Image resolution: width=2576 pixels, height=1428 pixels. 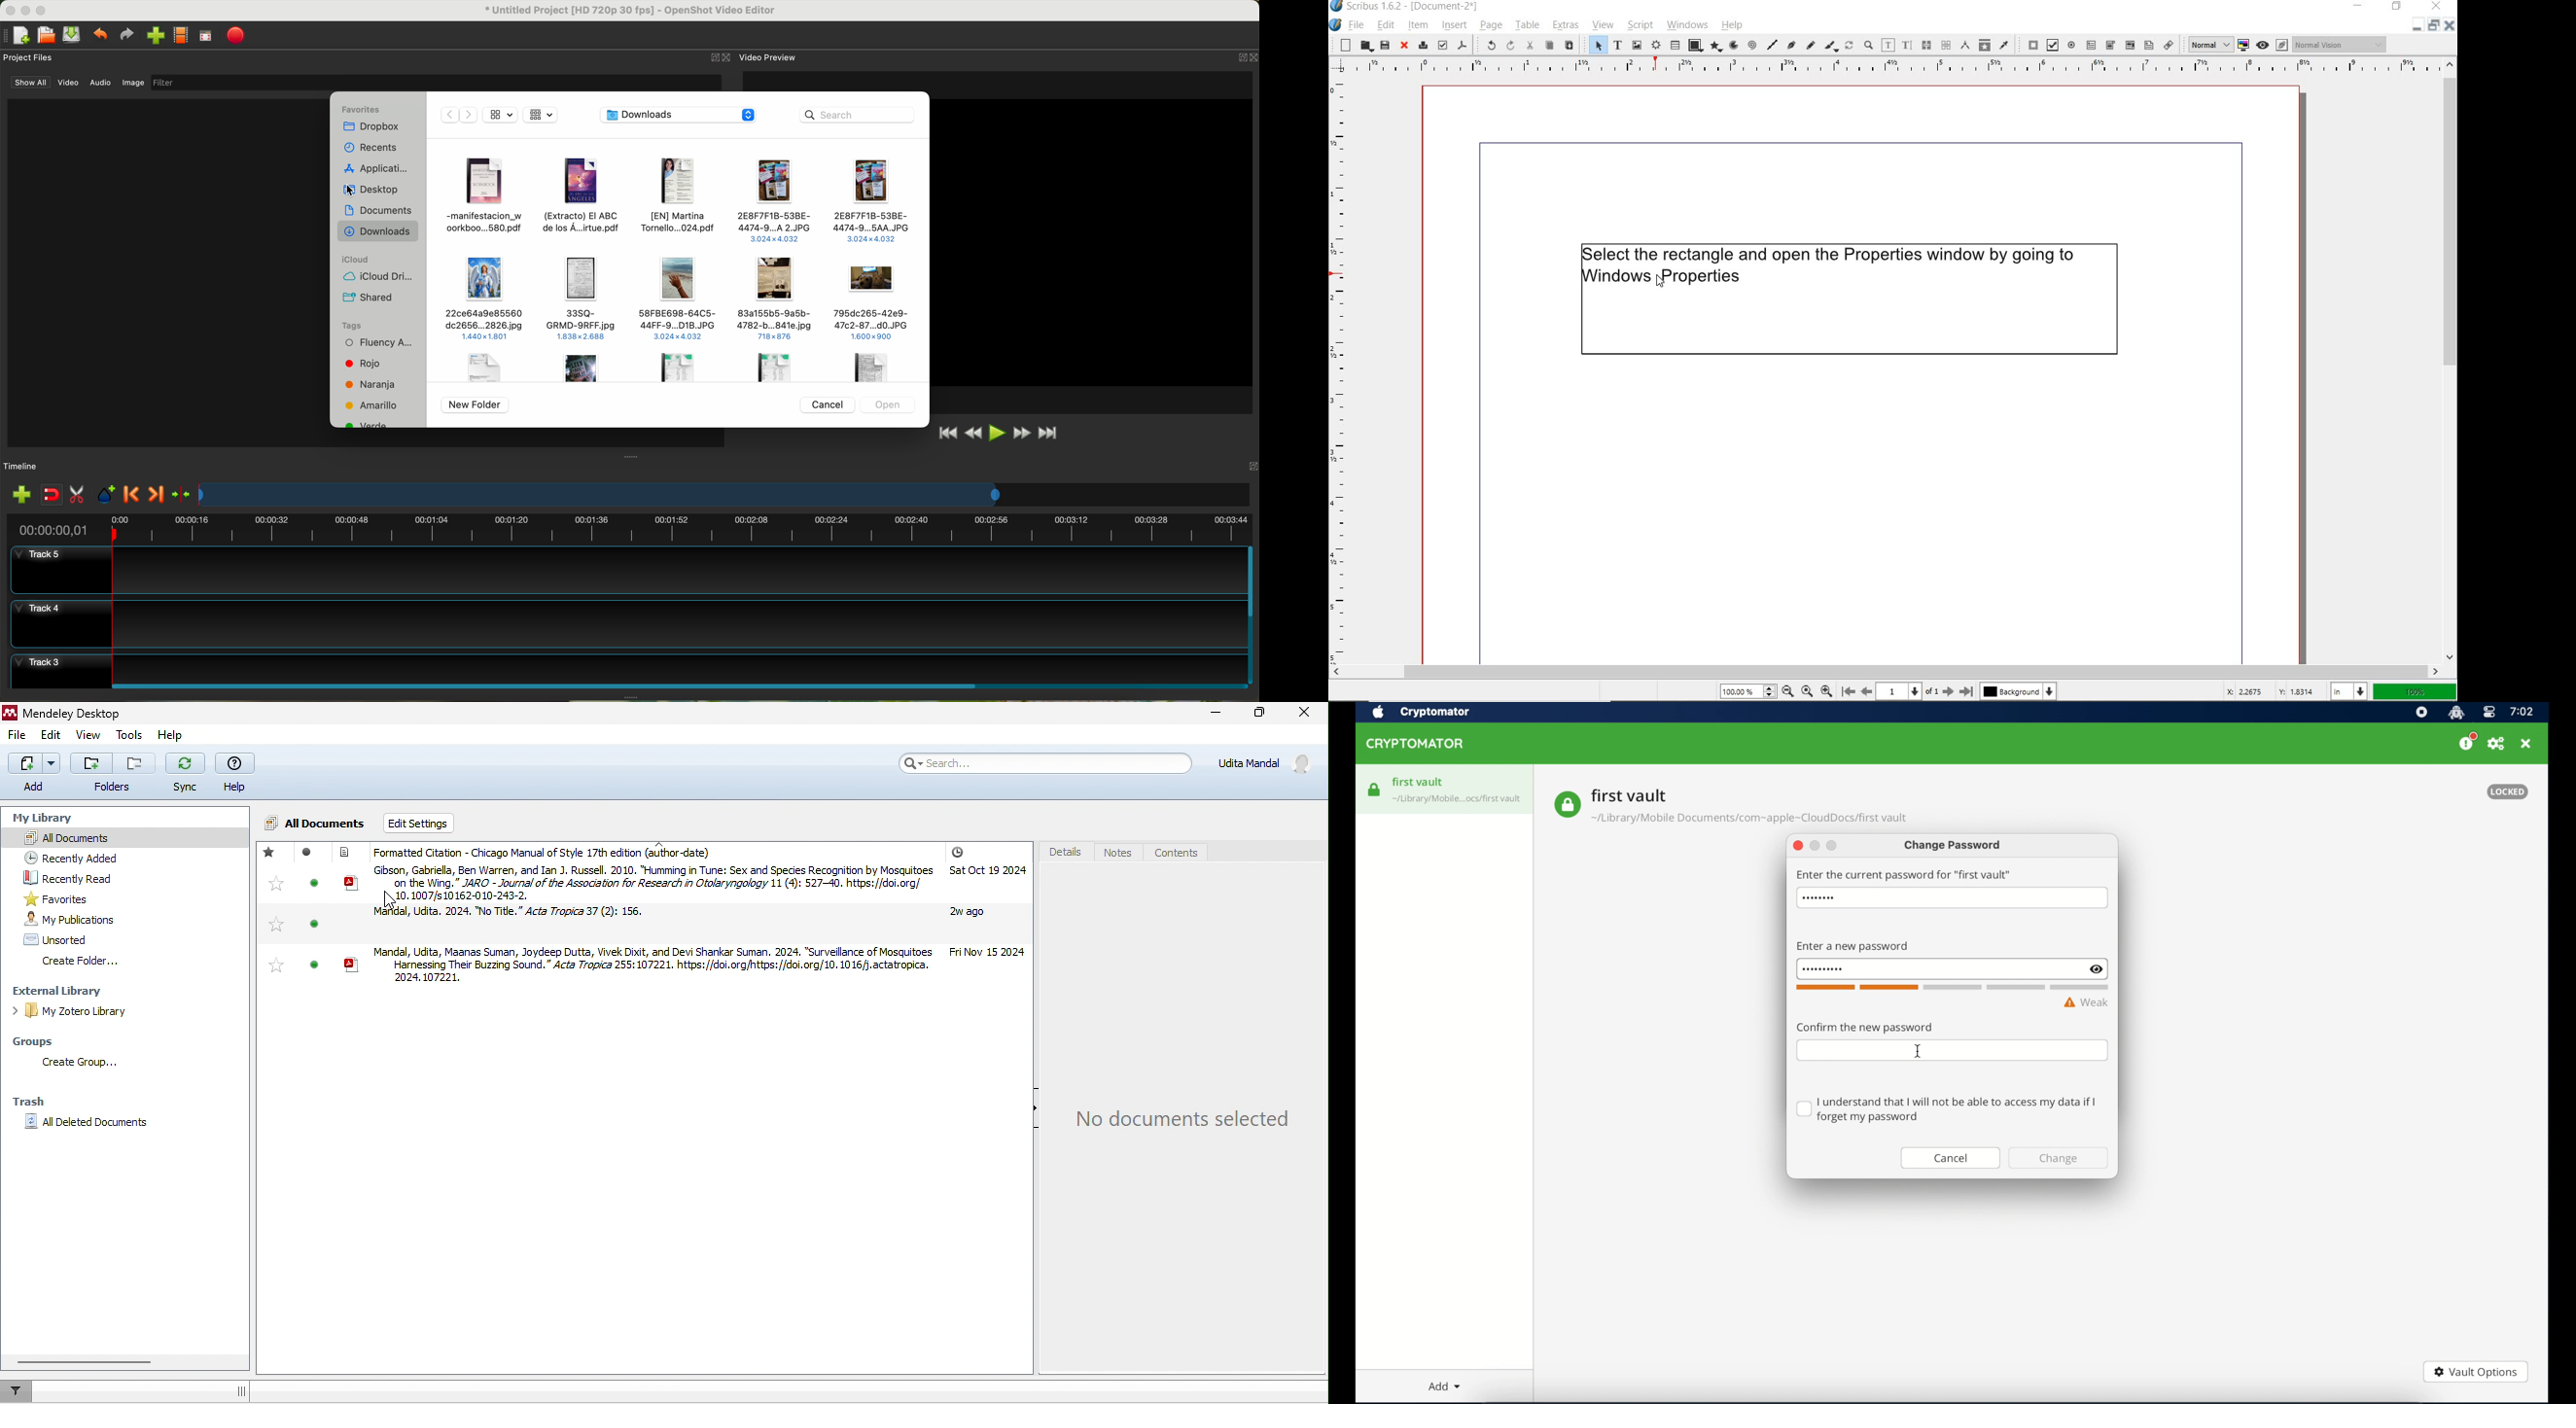 I want to click on got to previous page, so click(x=1867, y=691).